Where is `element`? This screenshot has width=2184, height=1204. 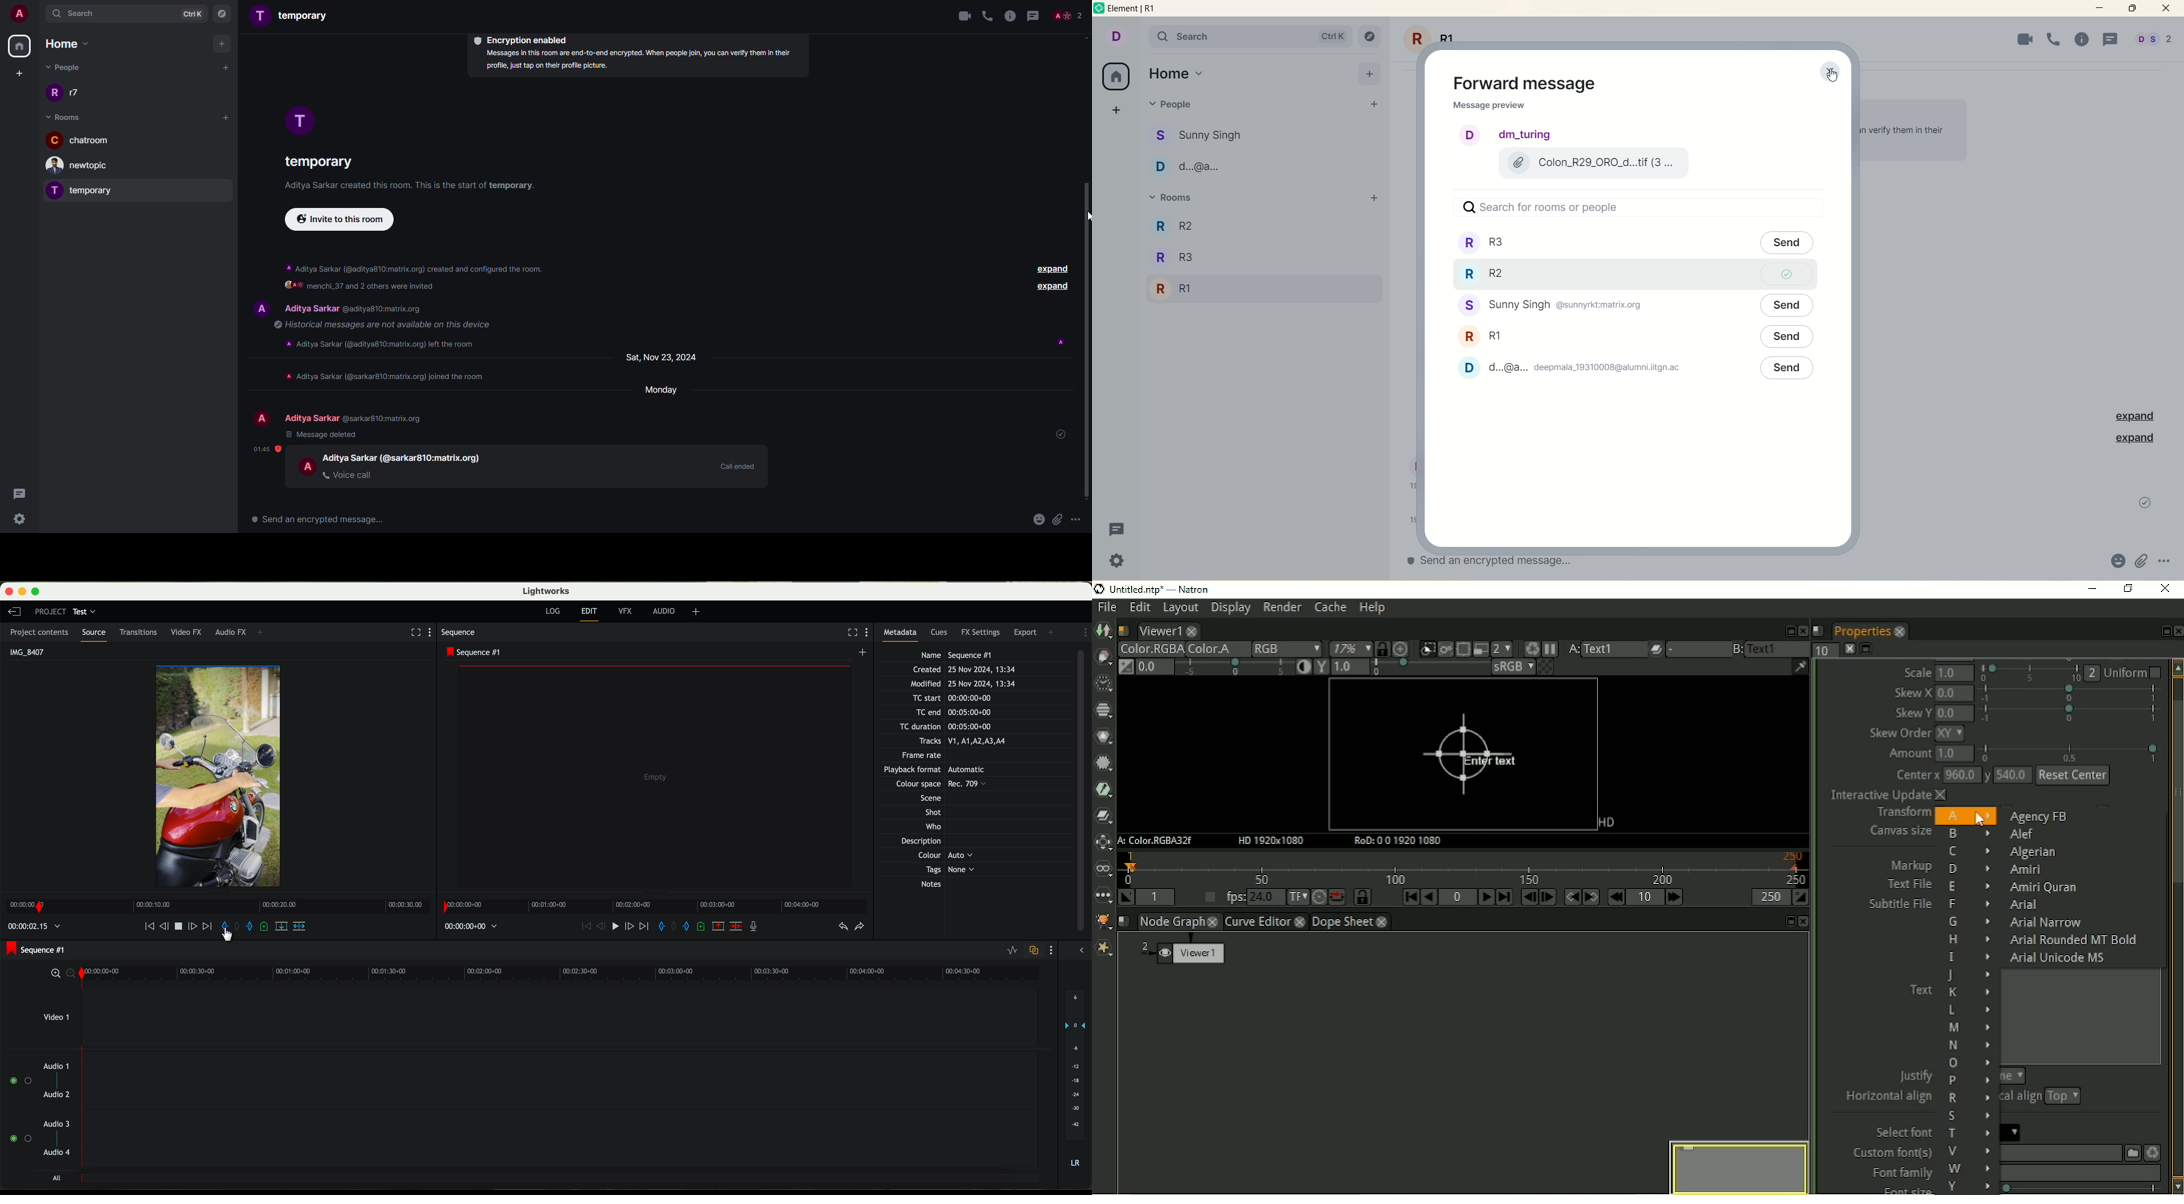 element is located at coordinates (1136, 9).